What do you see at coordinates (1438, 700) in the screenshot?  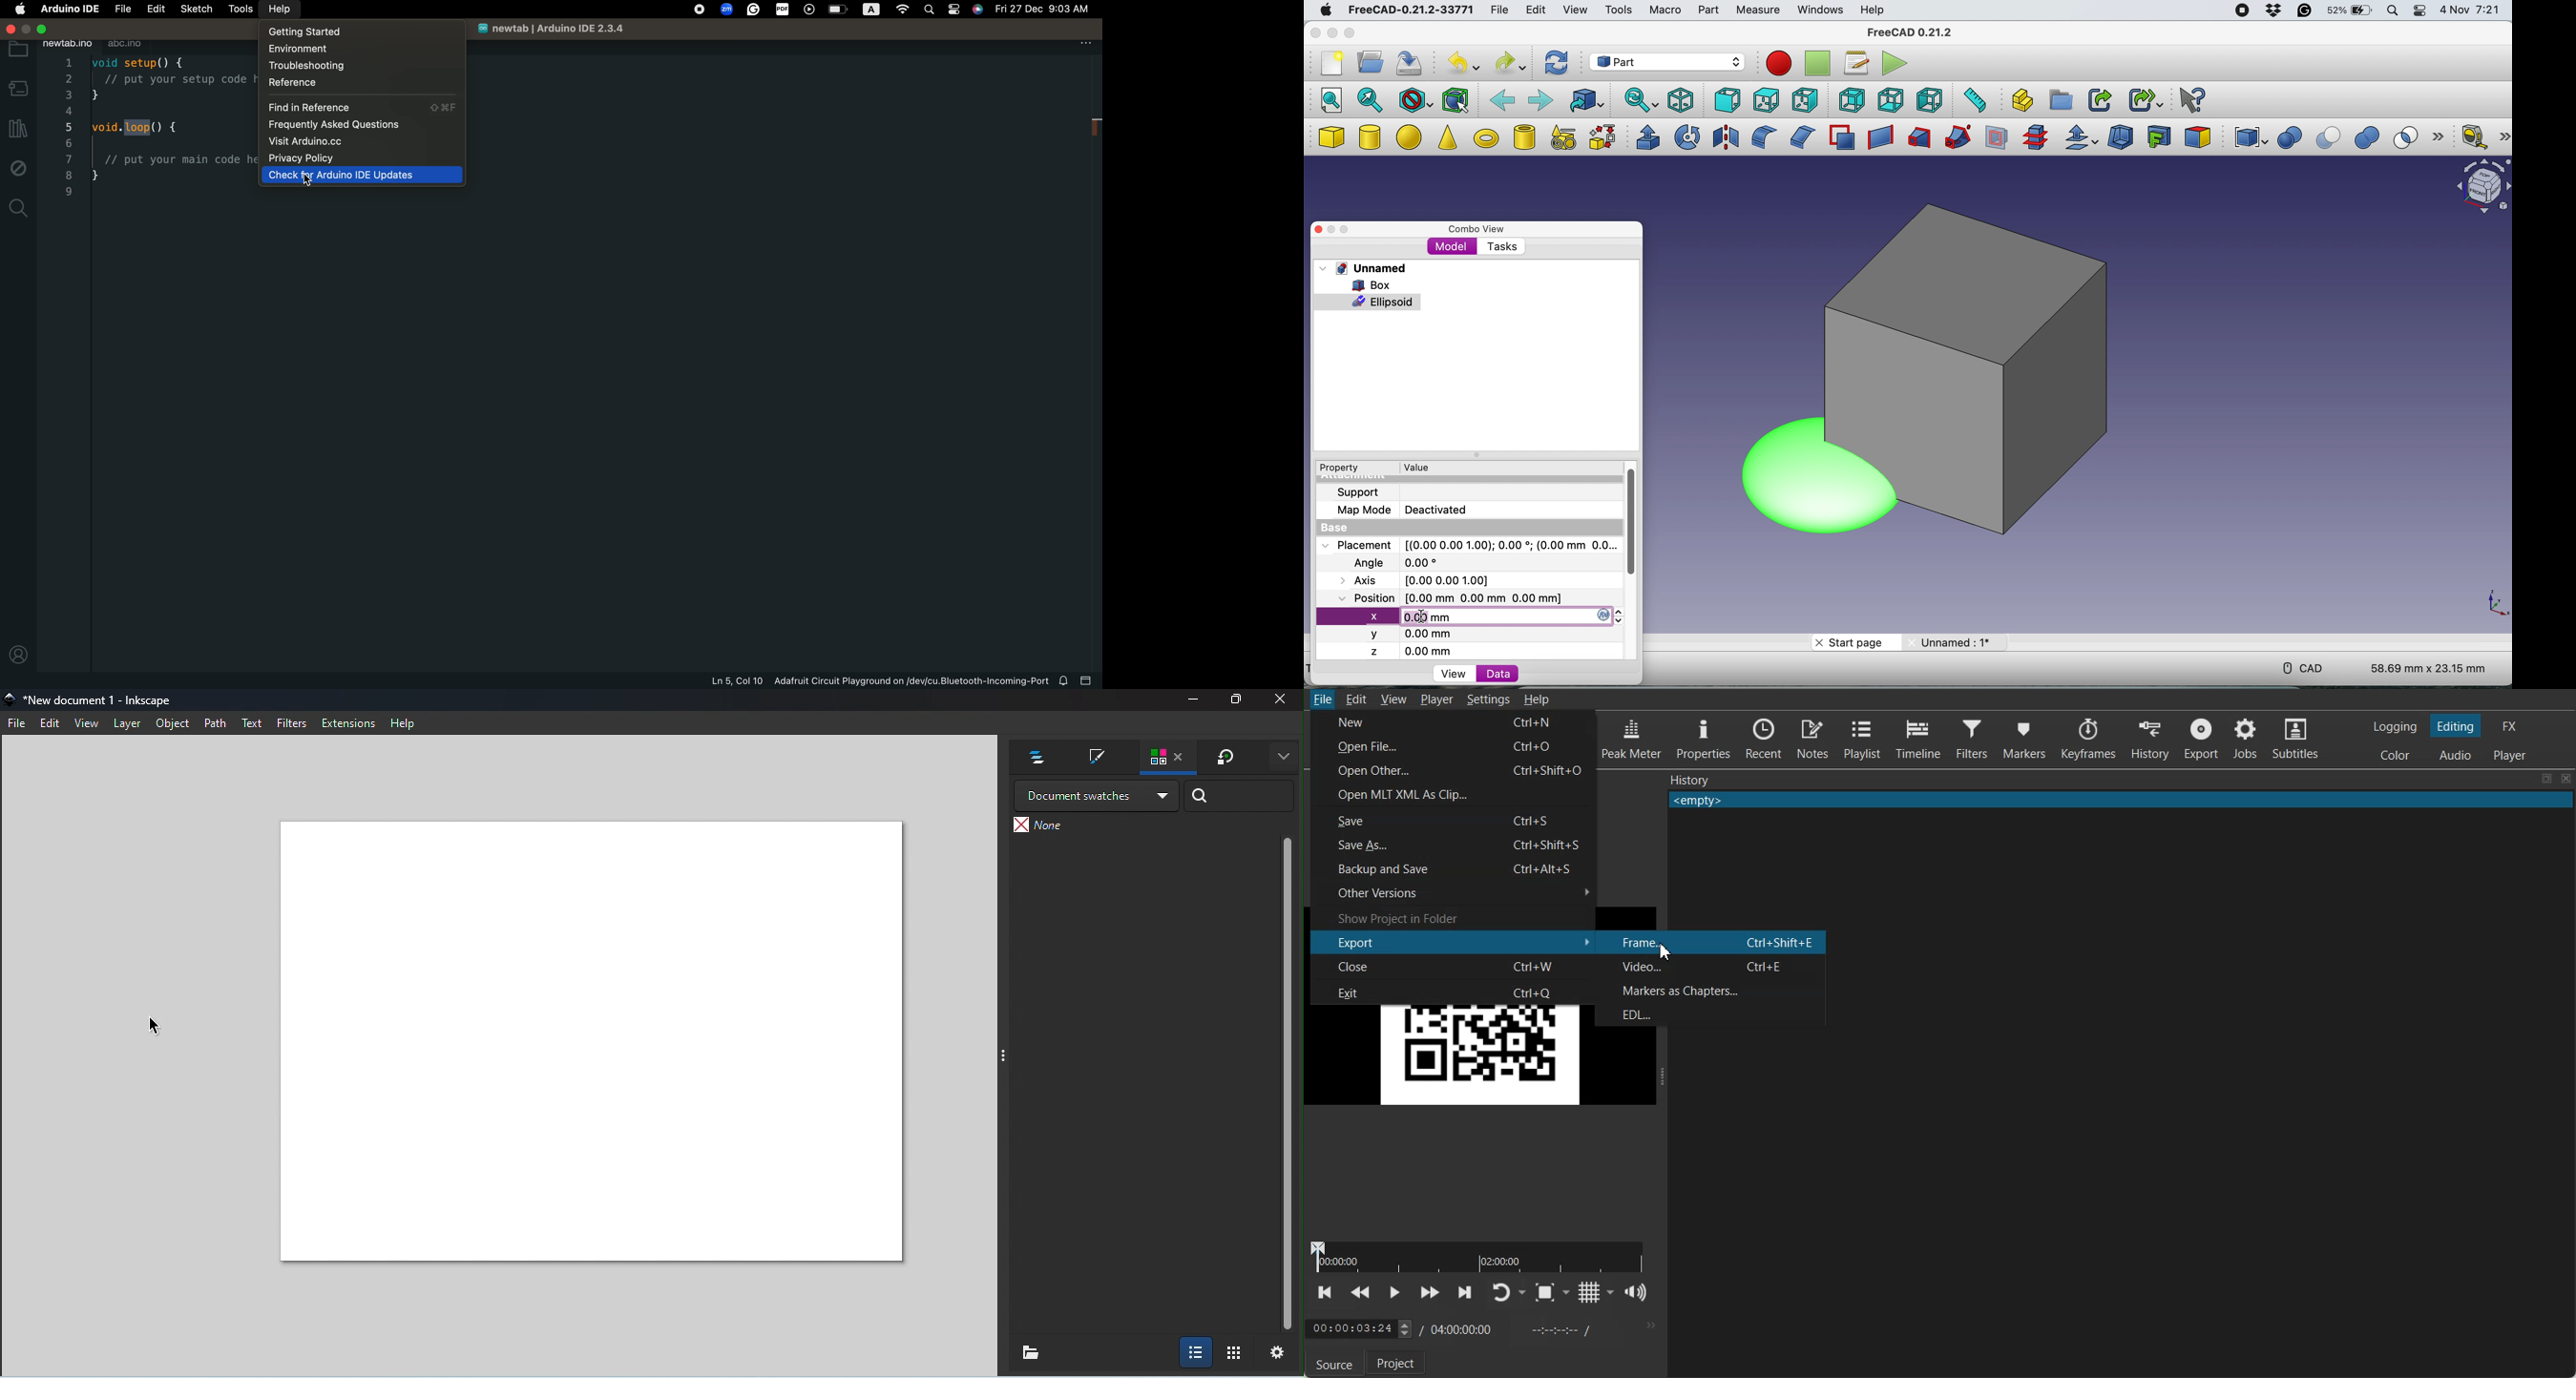 I see `Player` at bounding box center [1438, 700].